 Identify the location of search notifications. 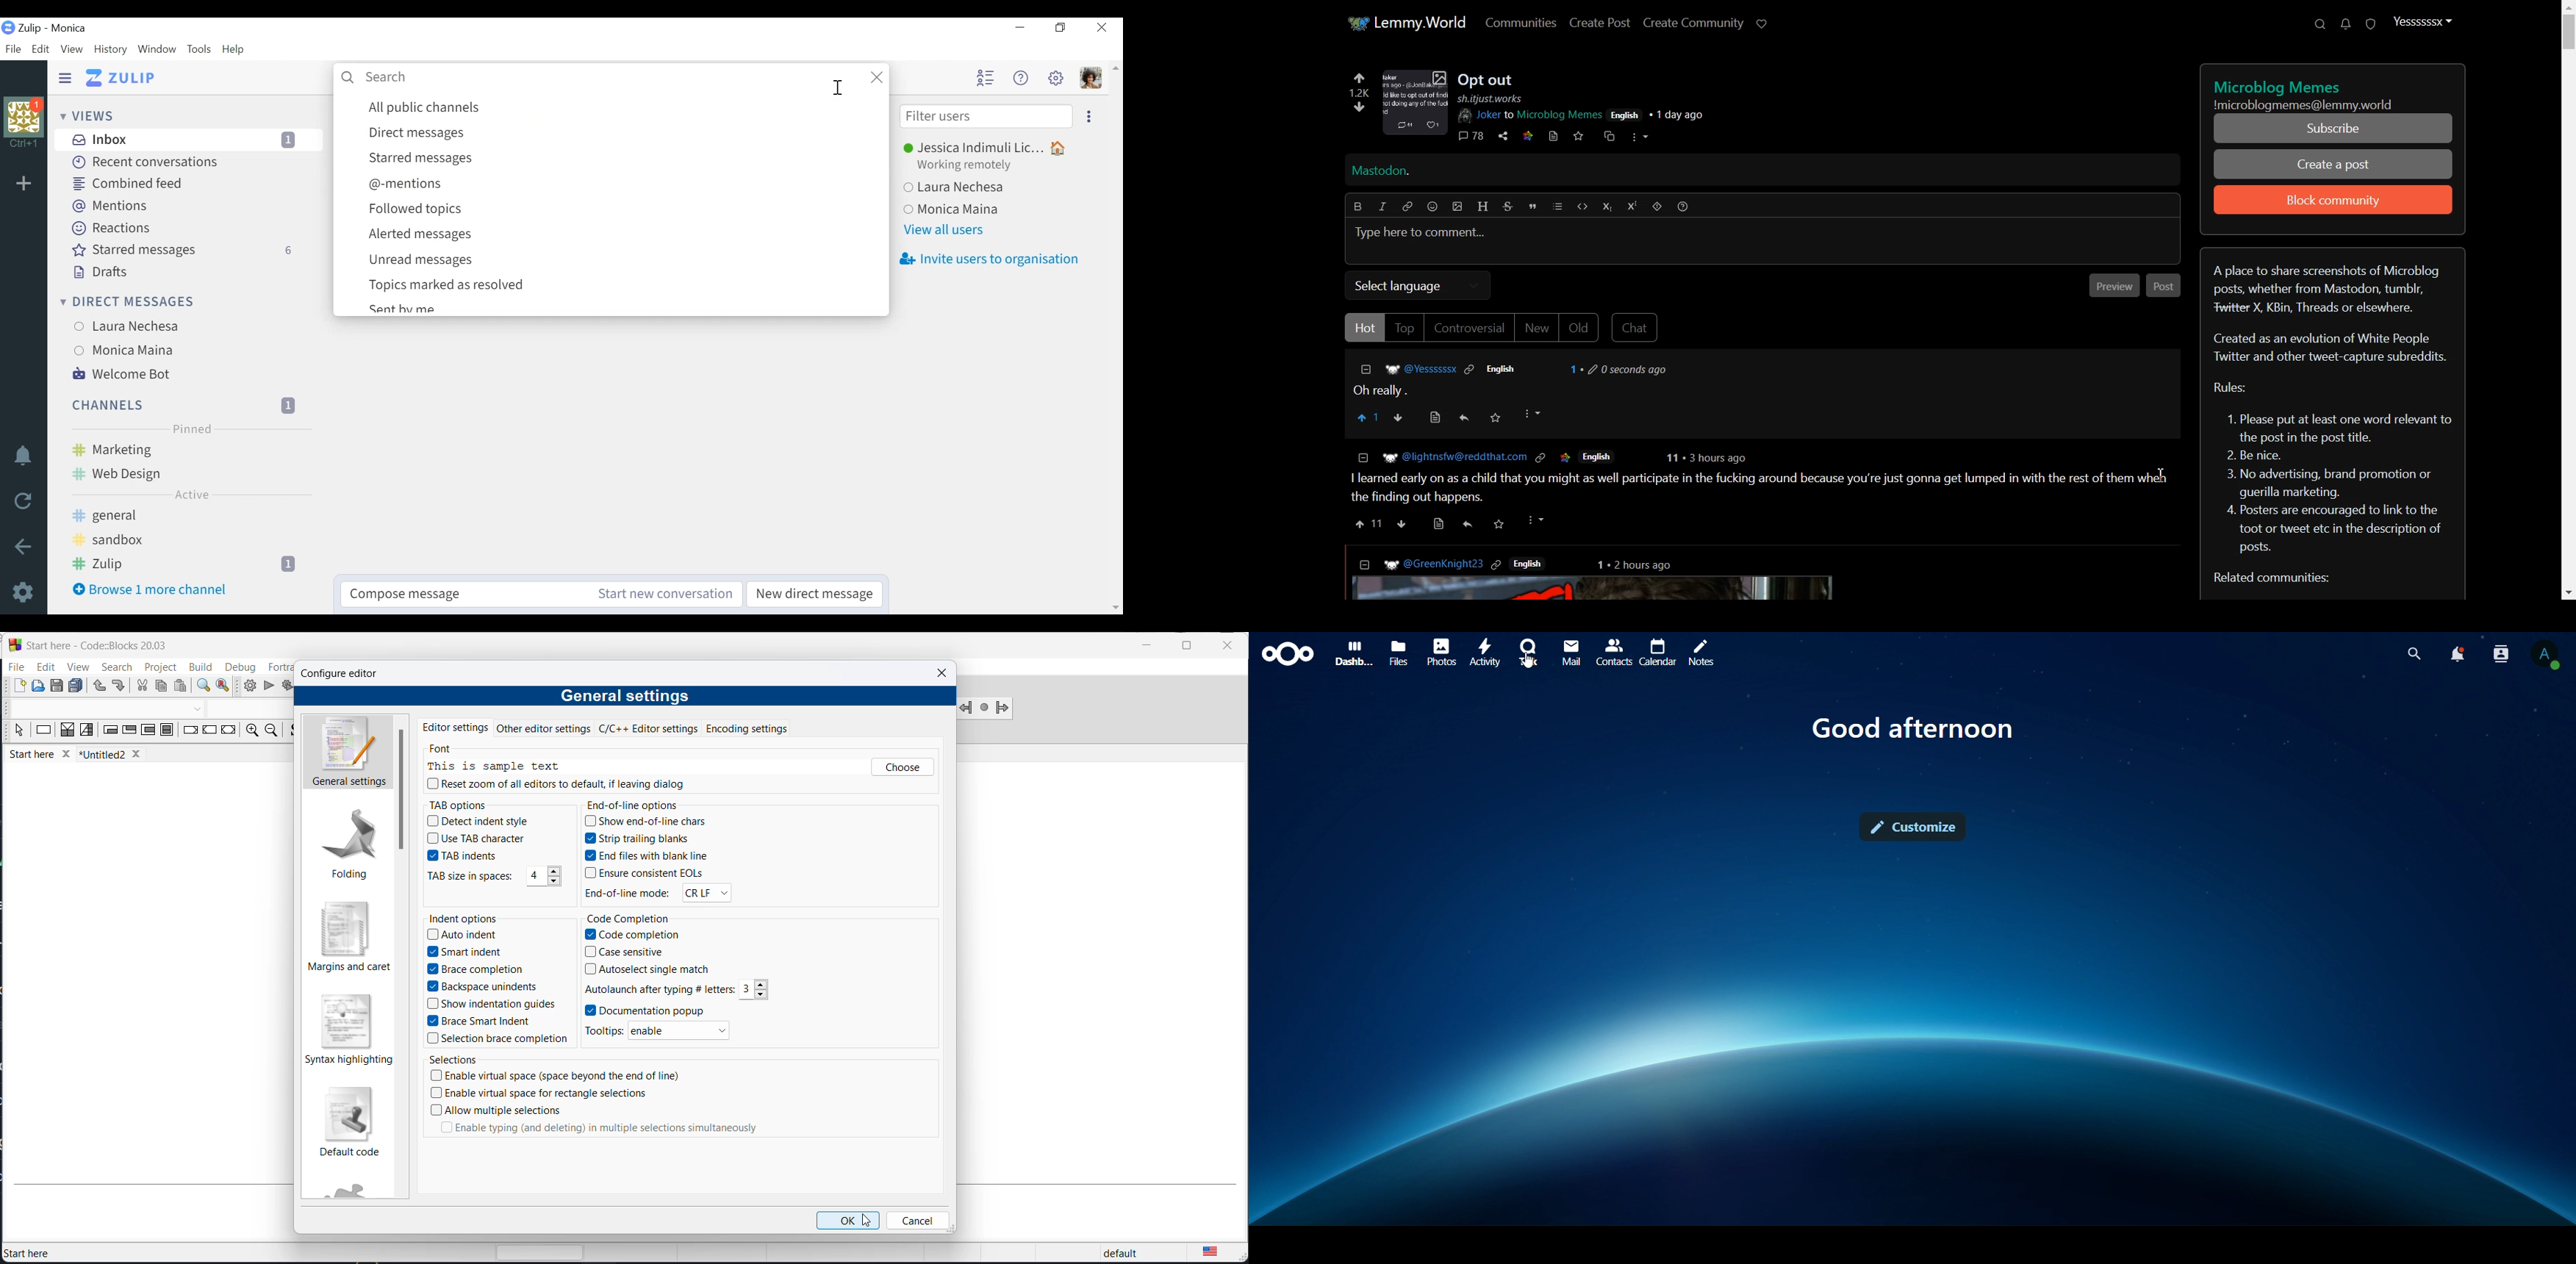
(2501, 655).